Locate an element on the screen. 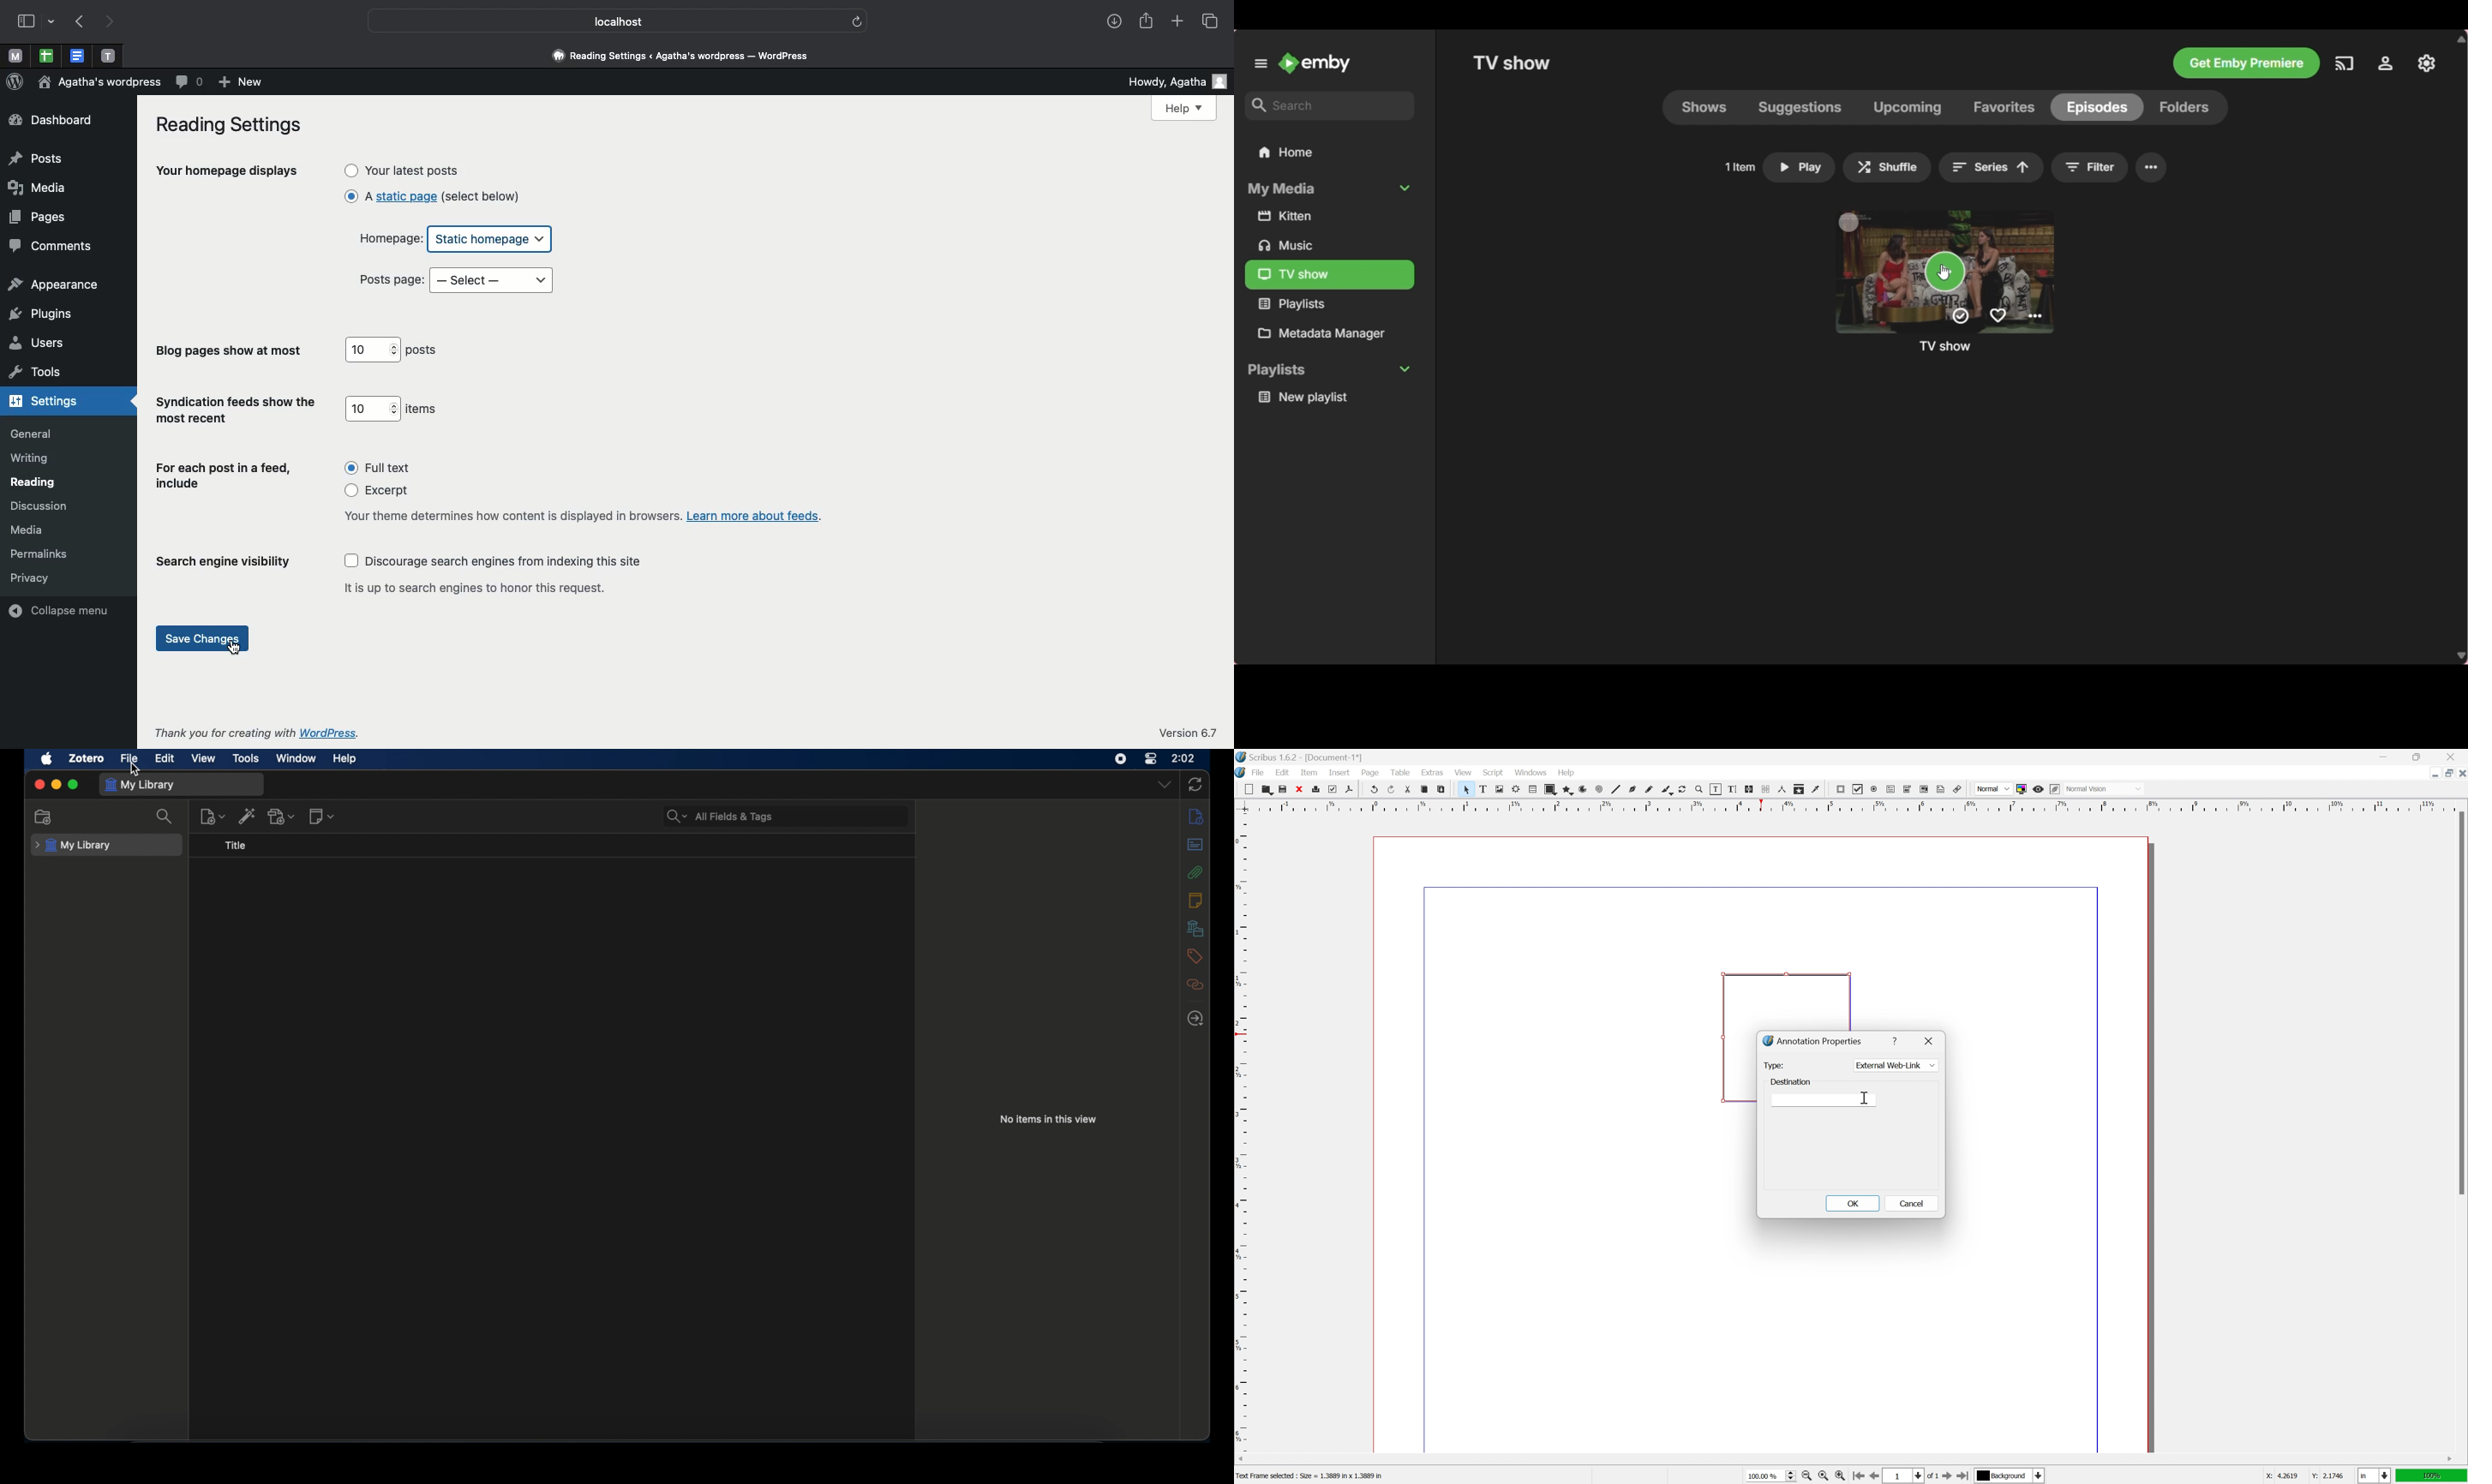  Help is located at coordinates (1568, 773).